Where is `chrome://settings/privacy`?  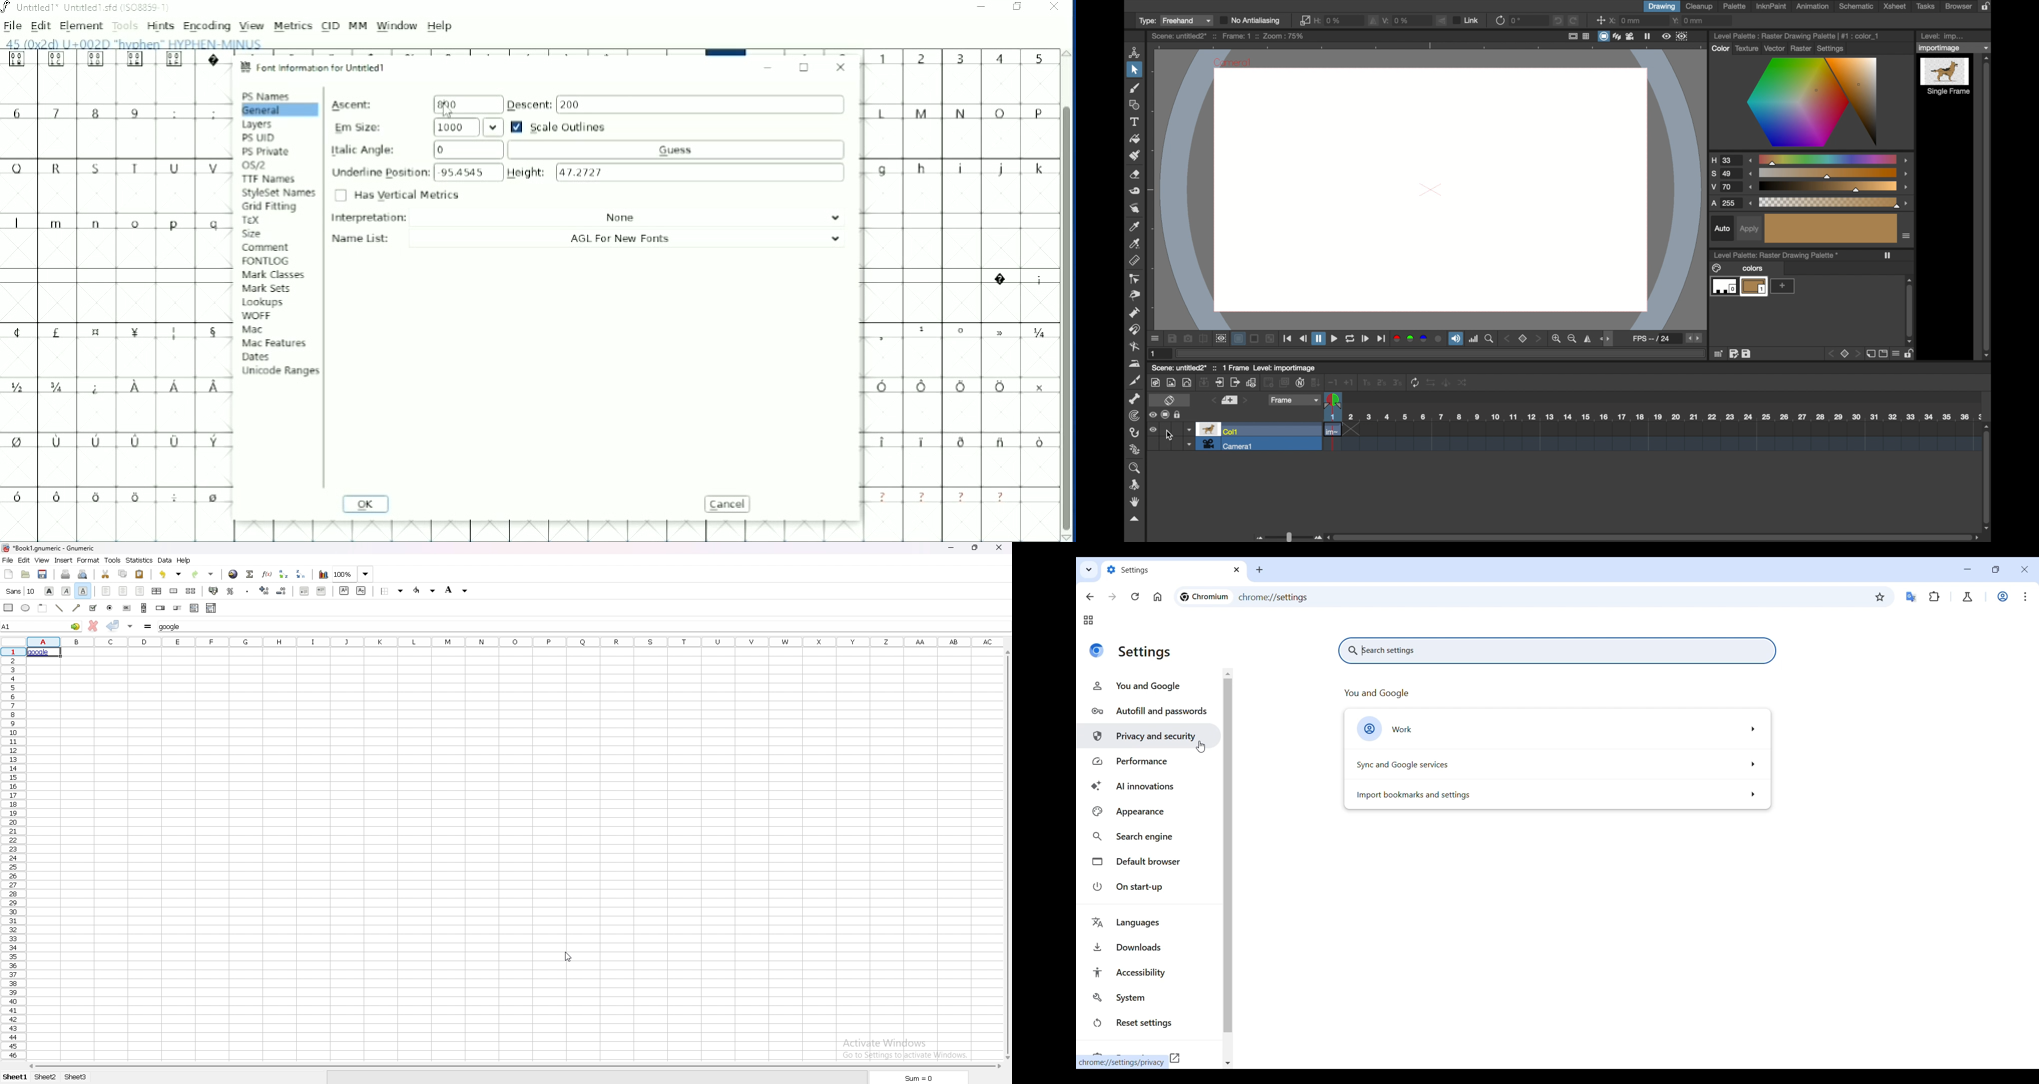 chrome://settings/privacy is located at coordinates (1123, 1062).